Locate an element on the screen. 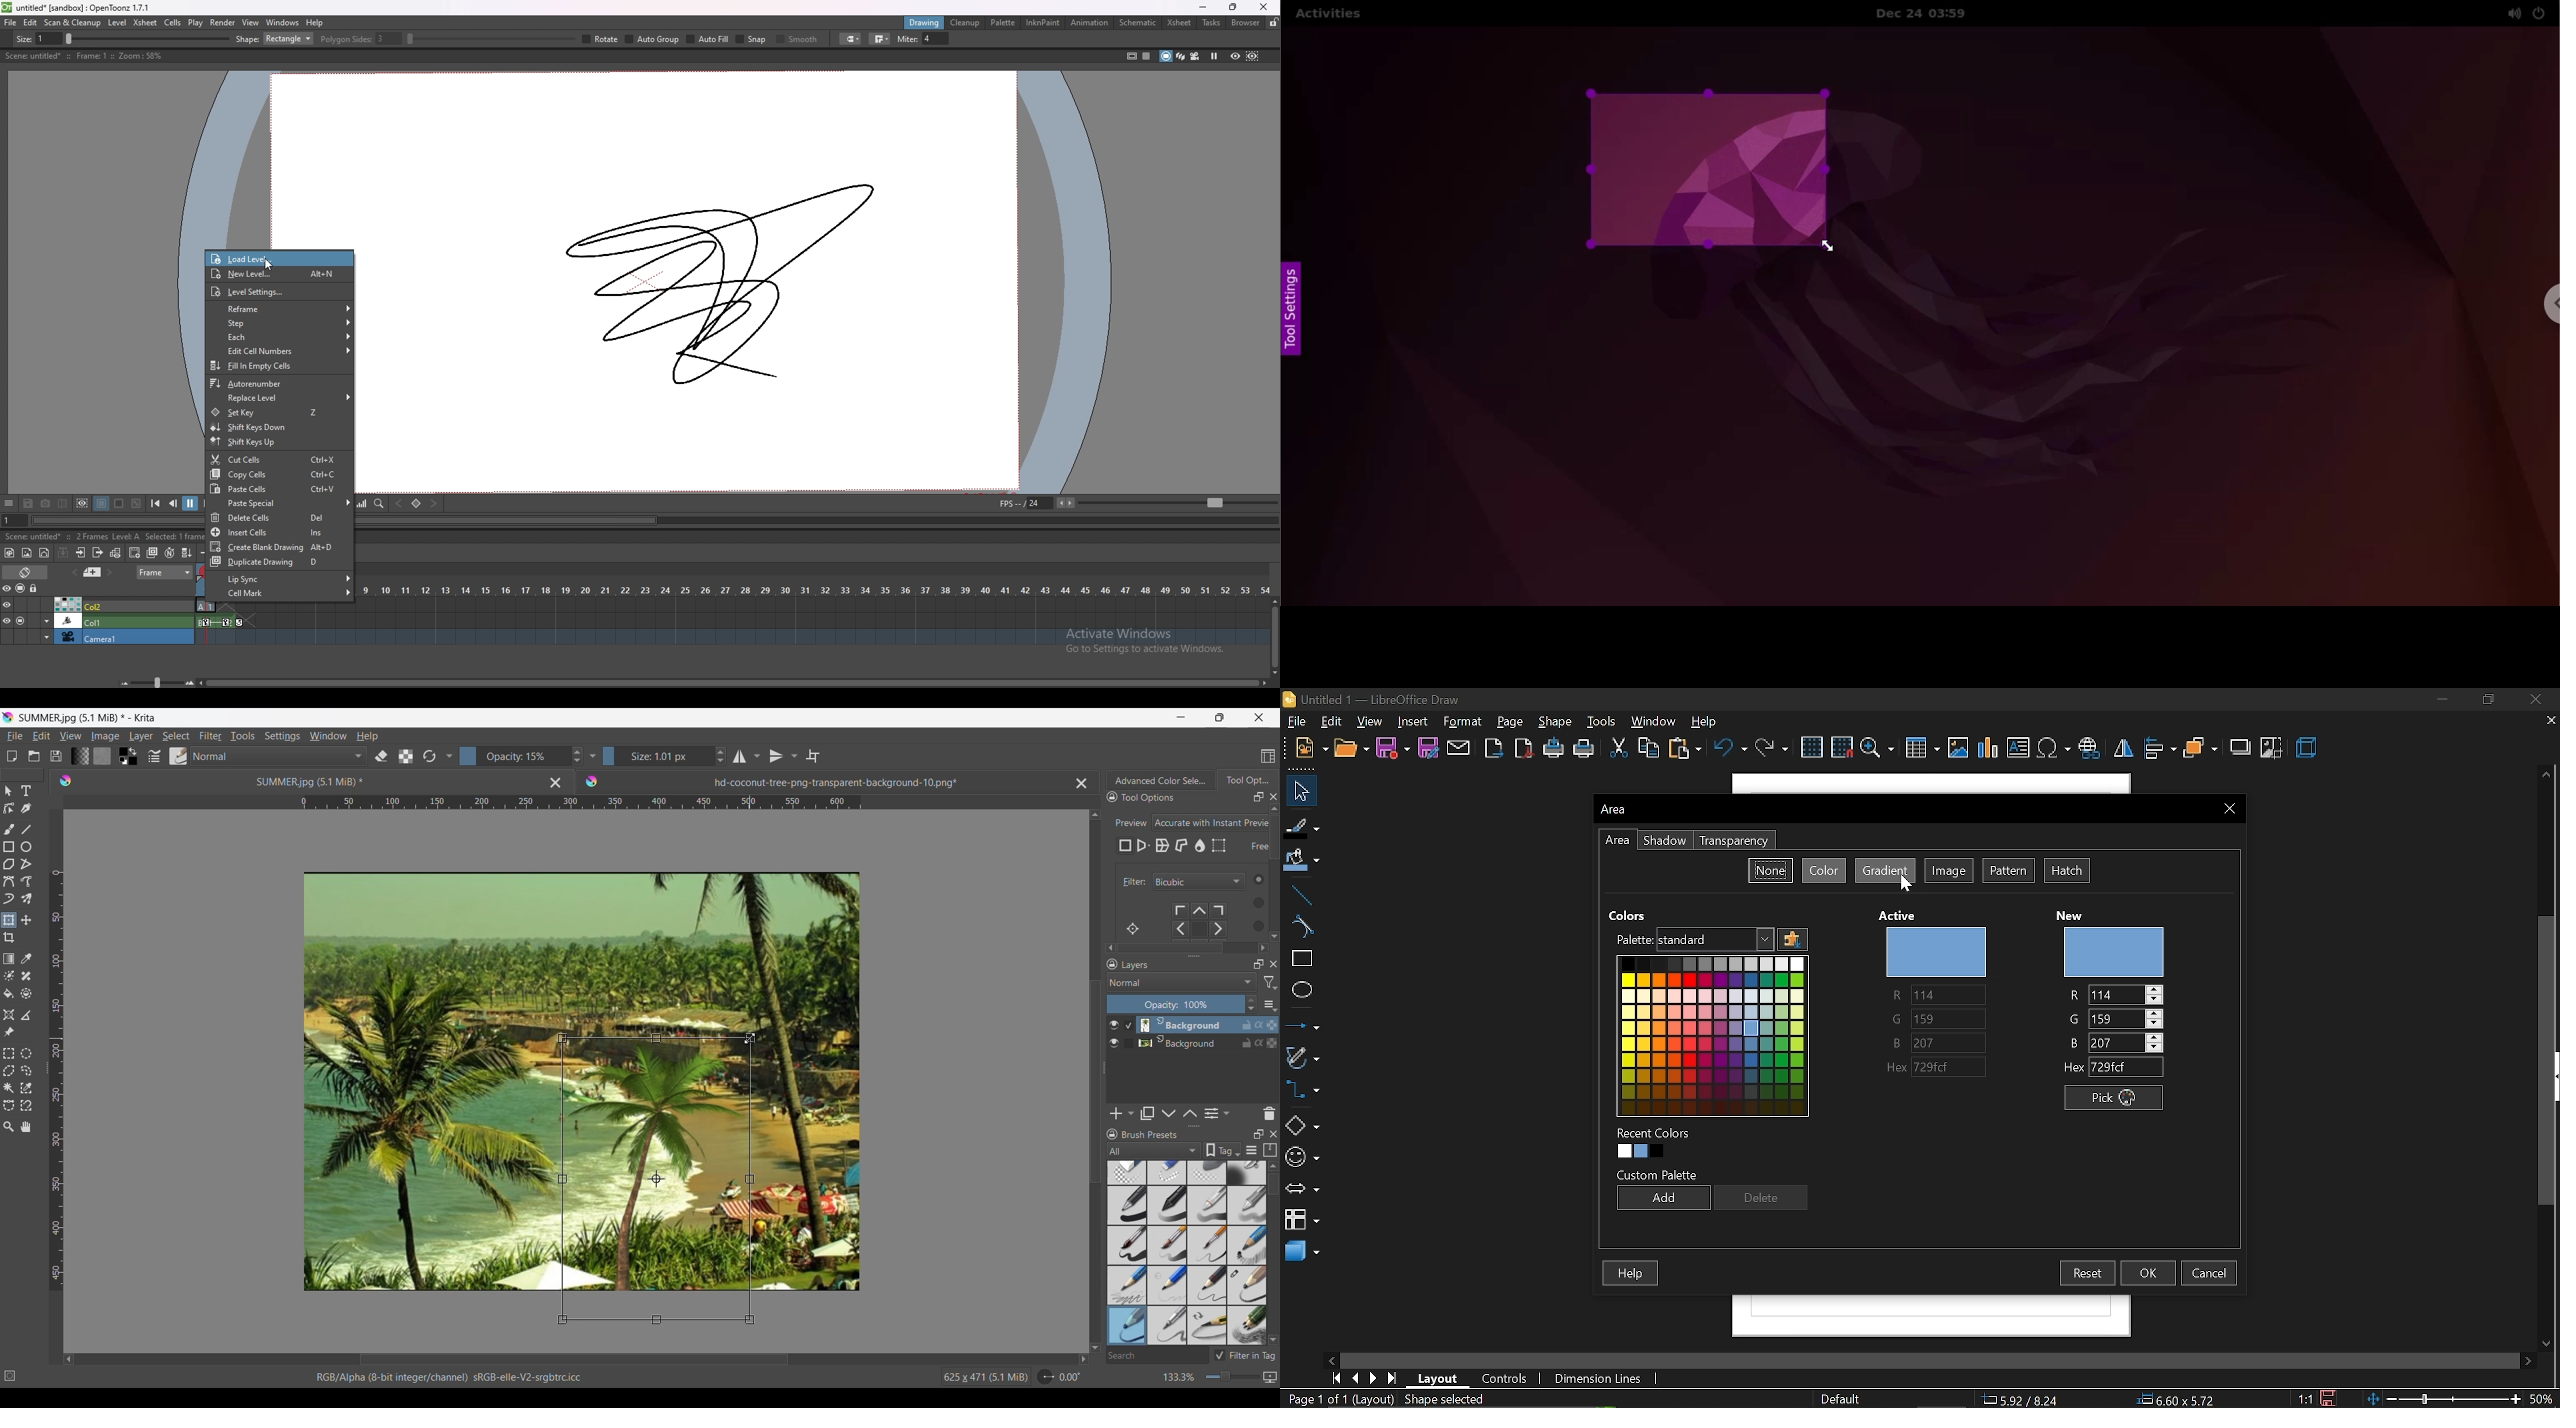 The image size is (2576, 1428). Down is located at coordinates (1273, 1339).